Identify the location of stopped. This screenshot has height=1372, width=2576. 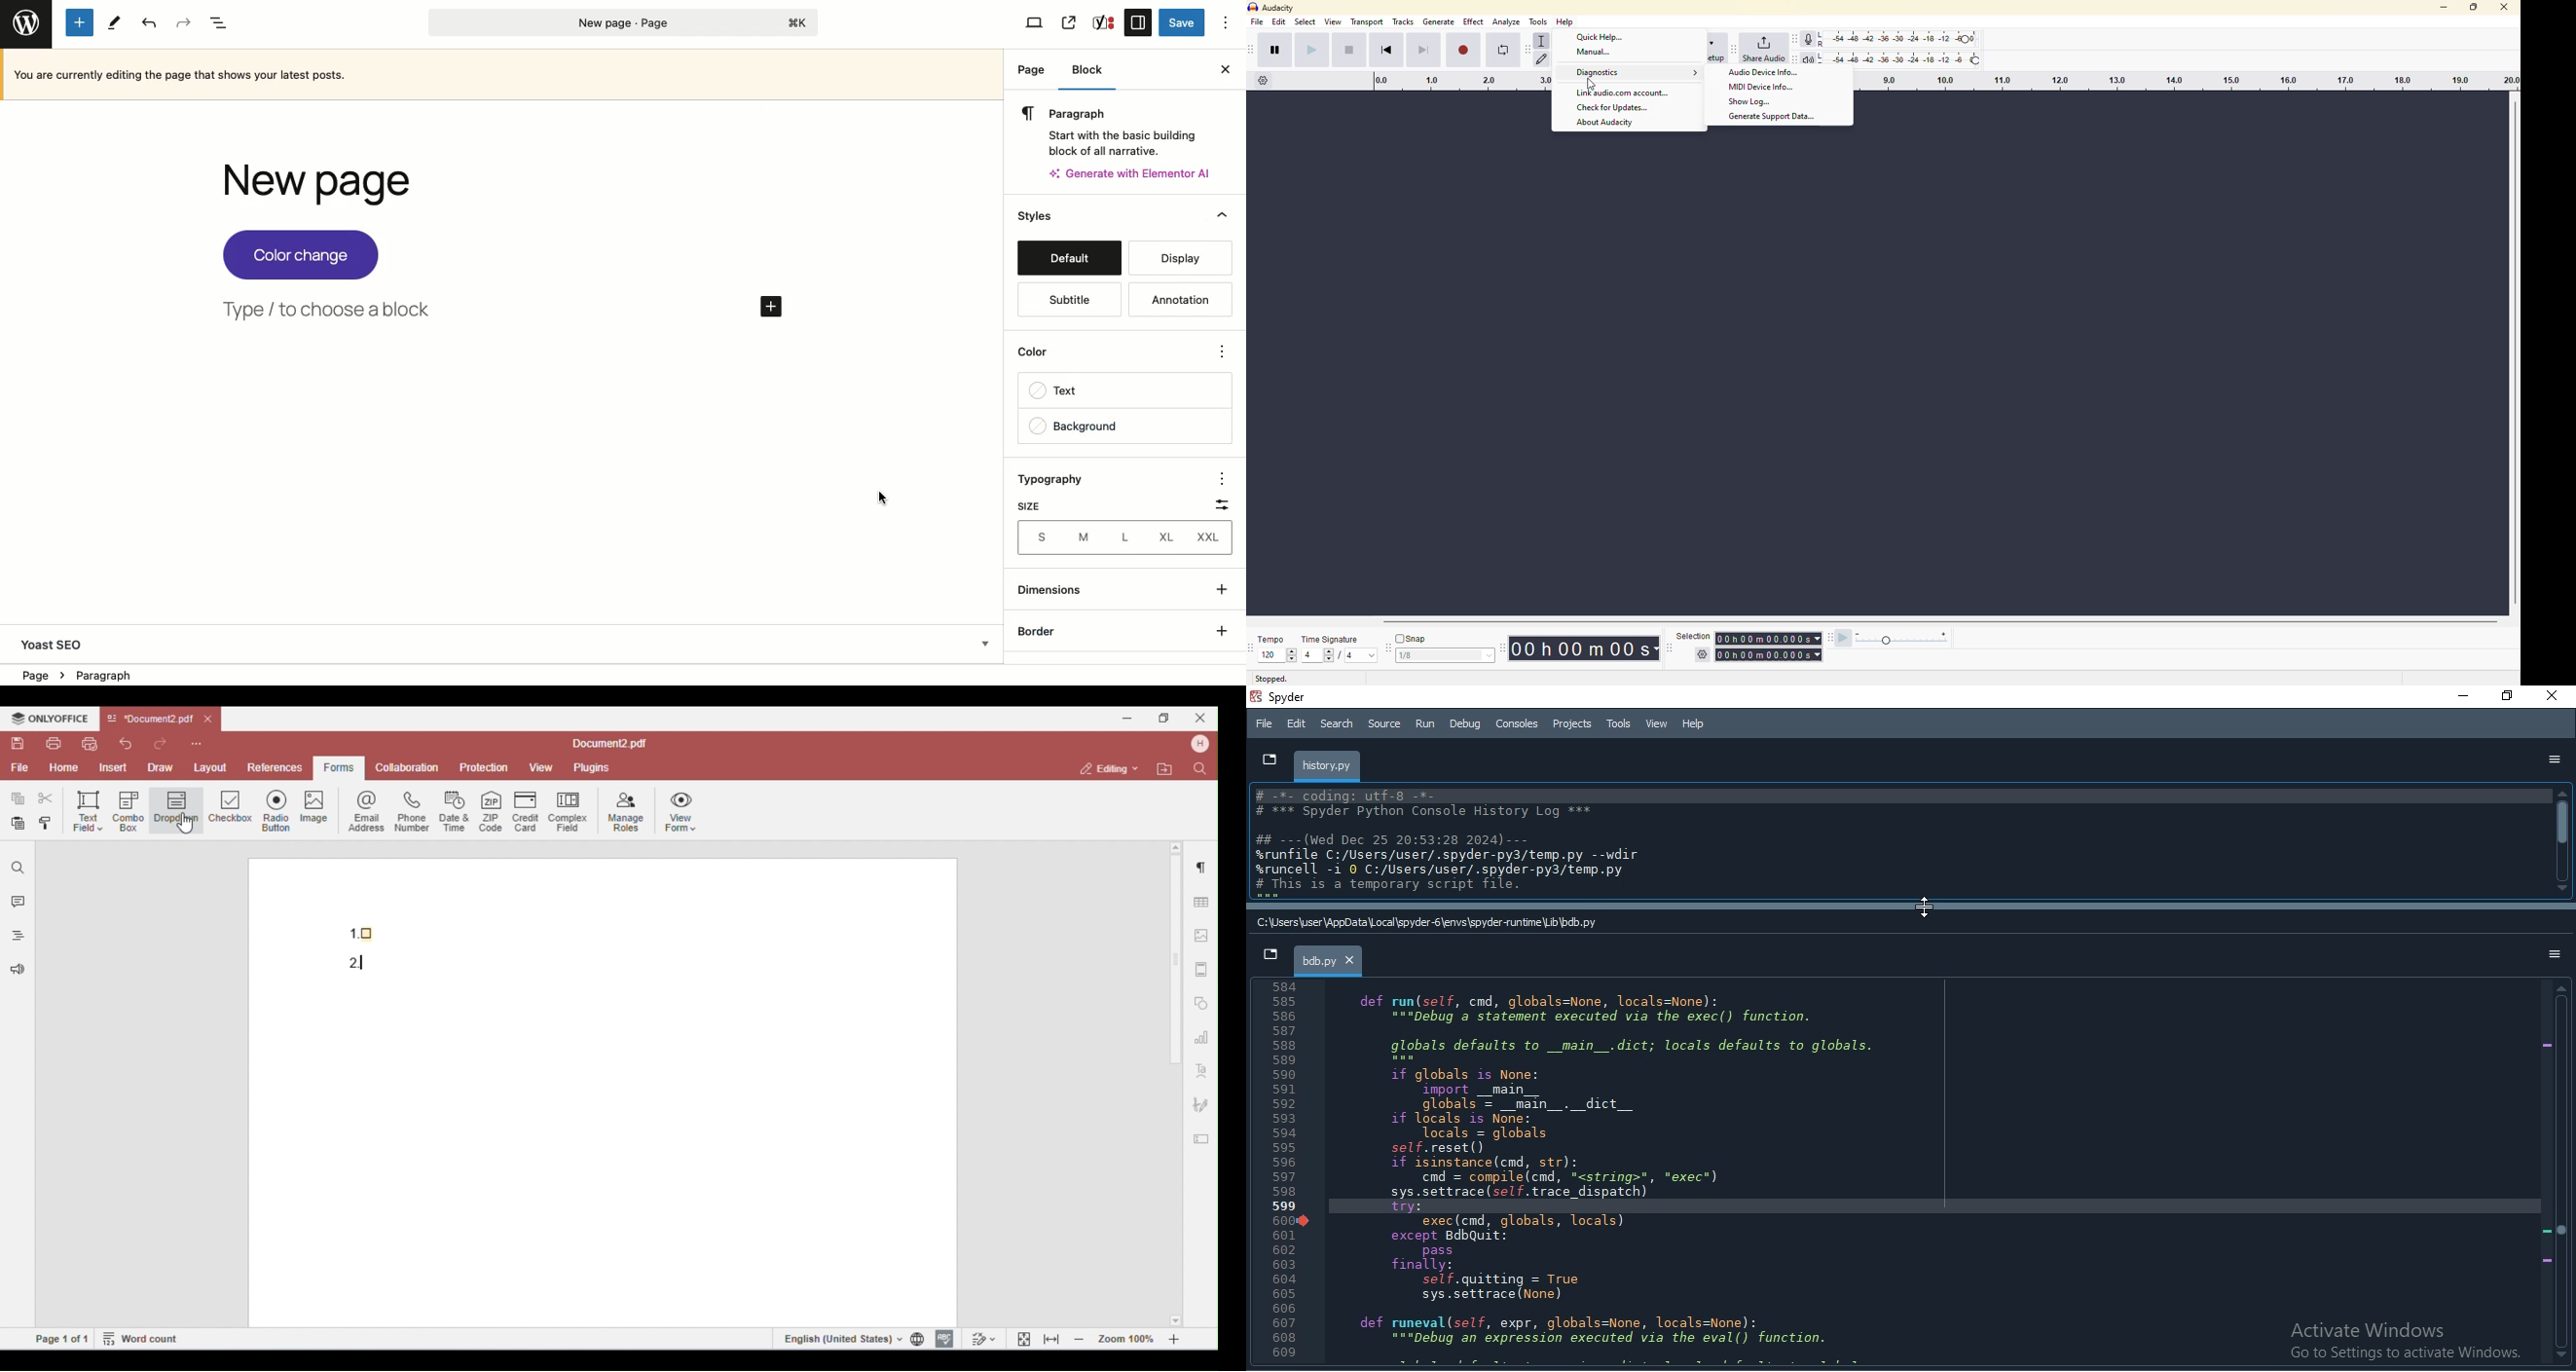
(1274, 679).